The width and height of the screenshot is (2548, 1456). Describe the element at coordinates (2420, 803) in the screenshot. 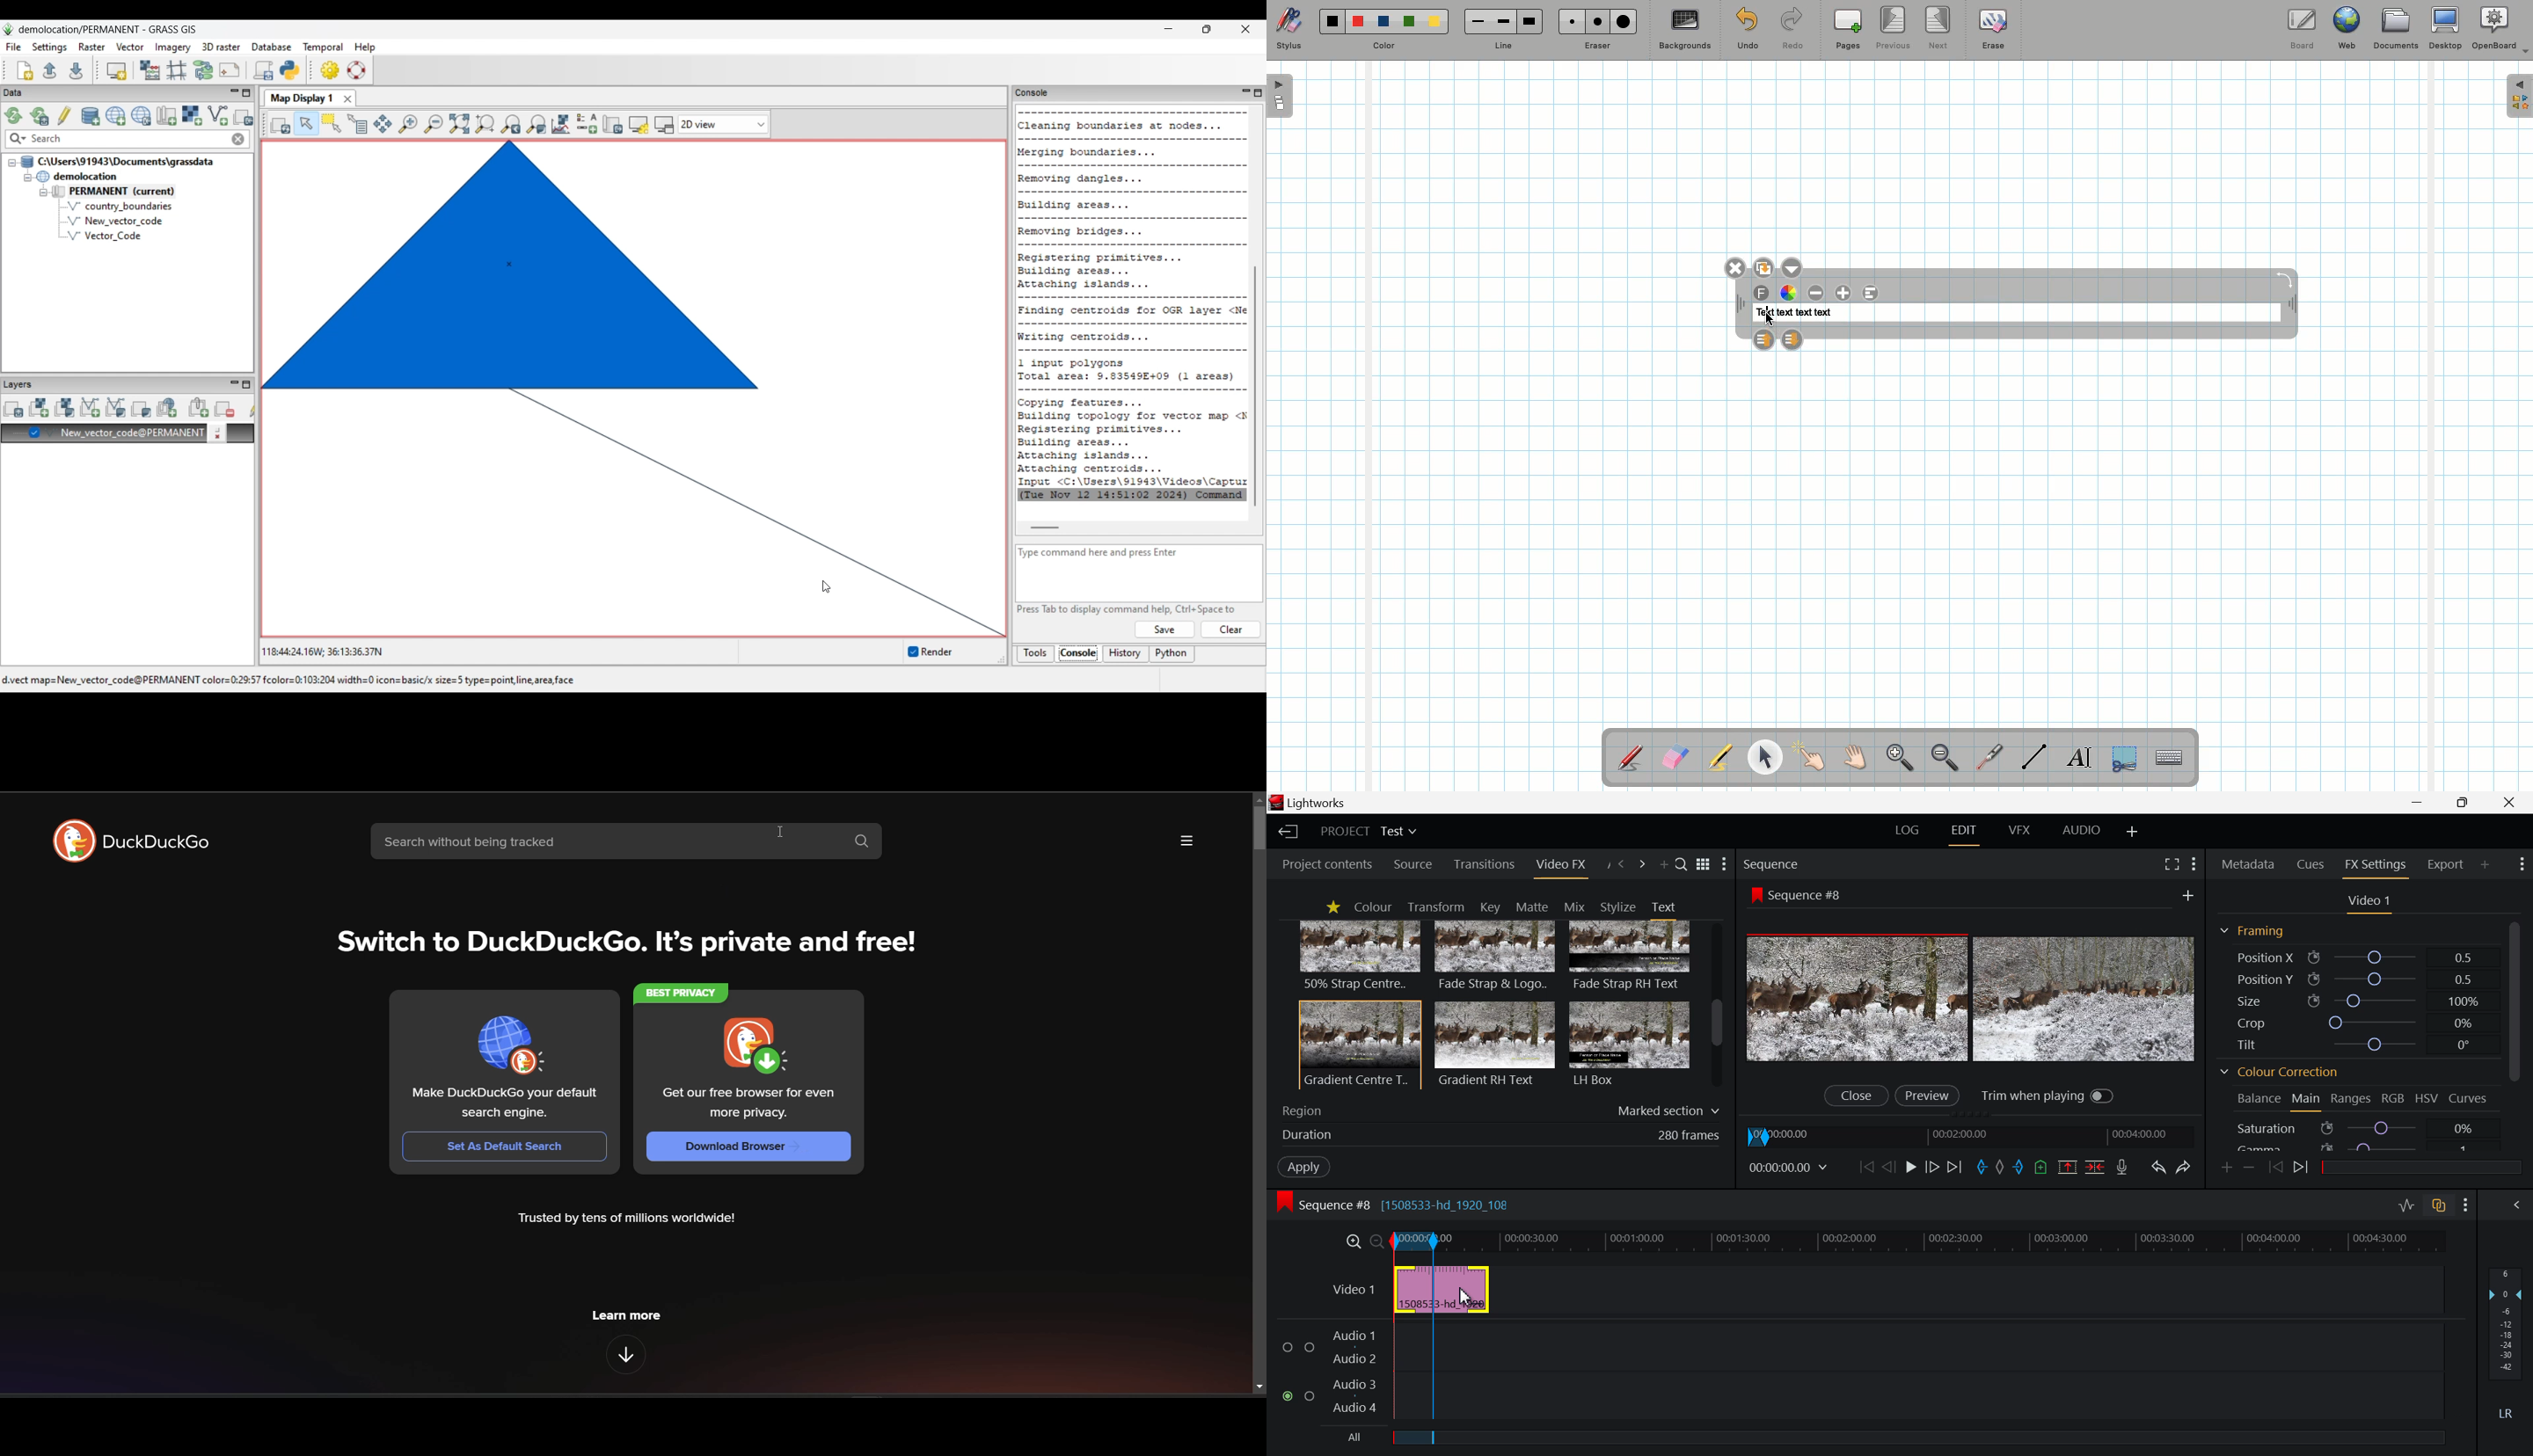

I see `Restore Down` at that location.